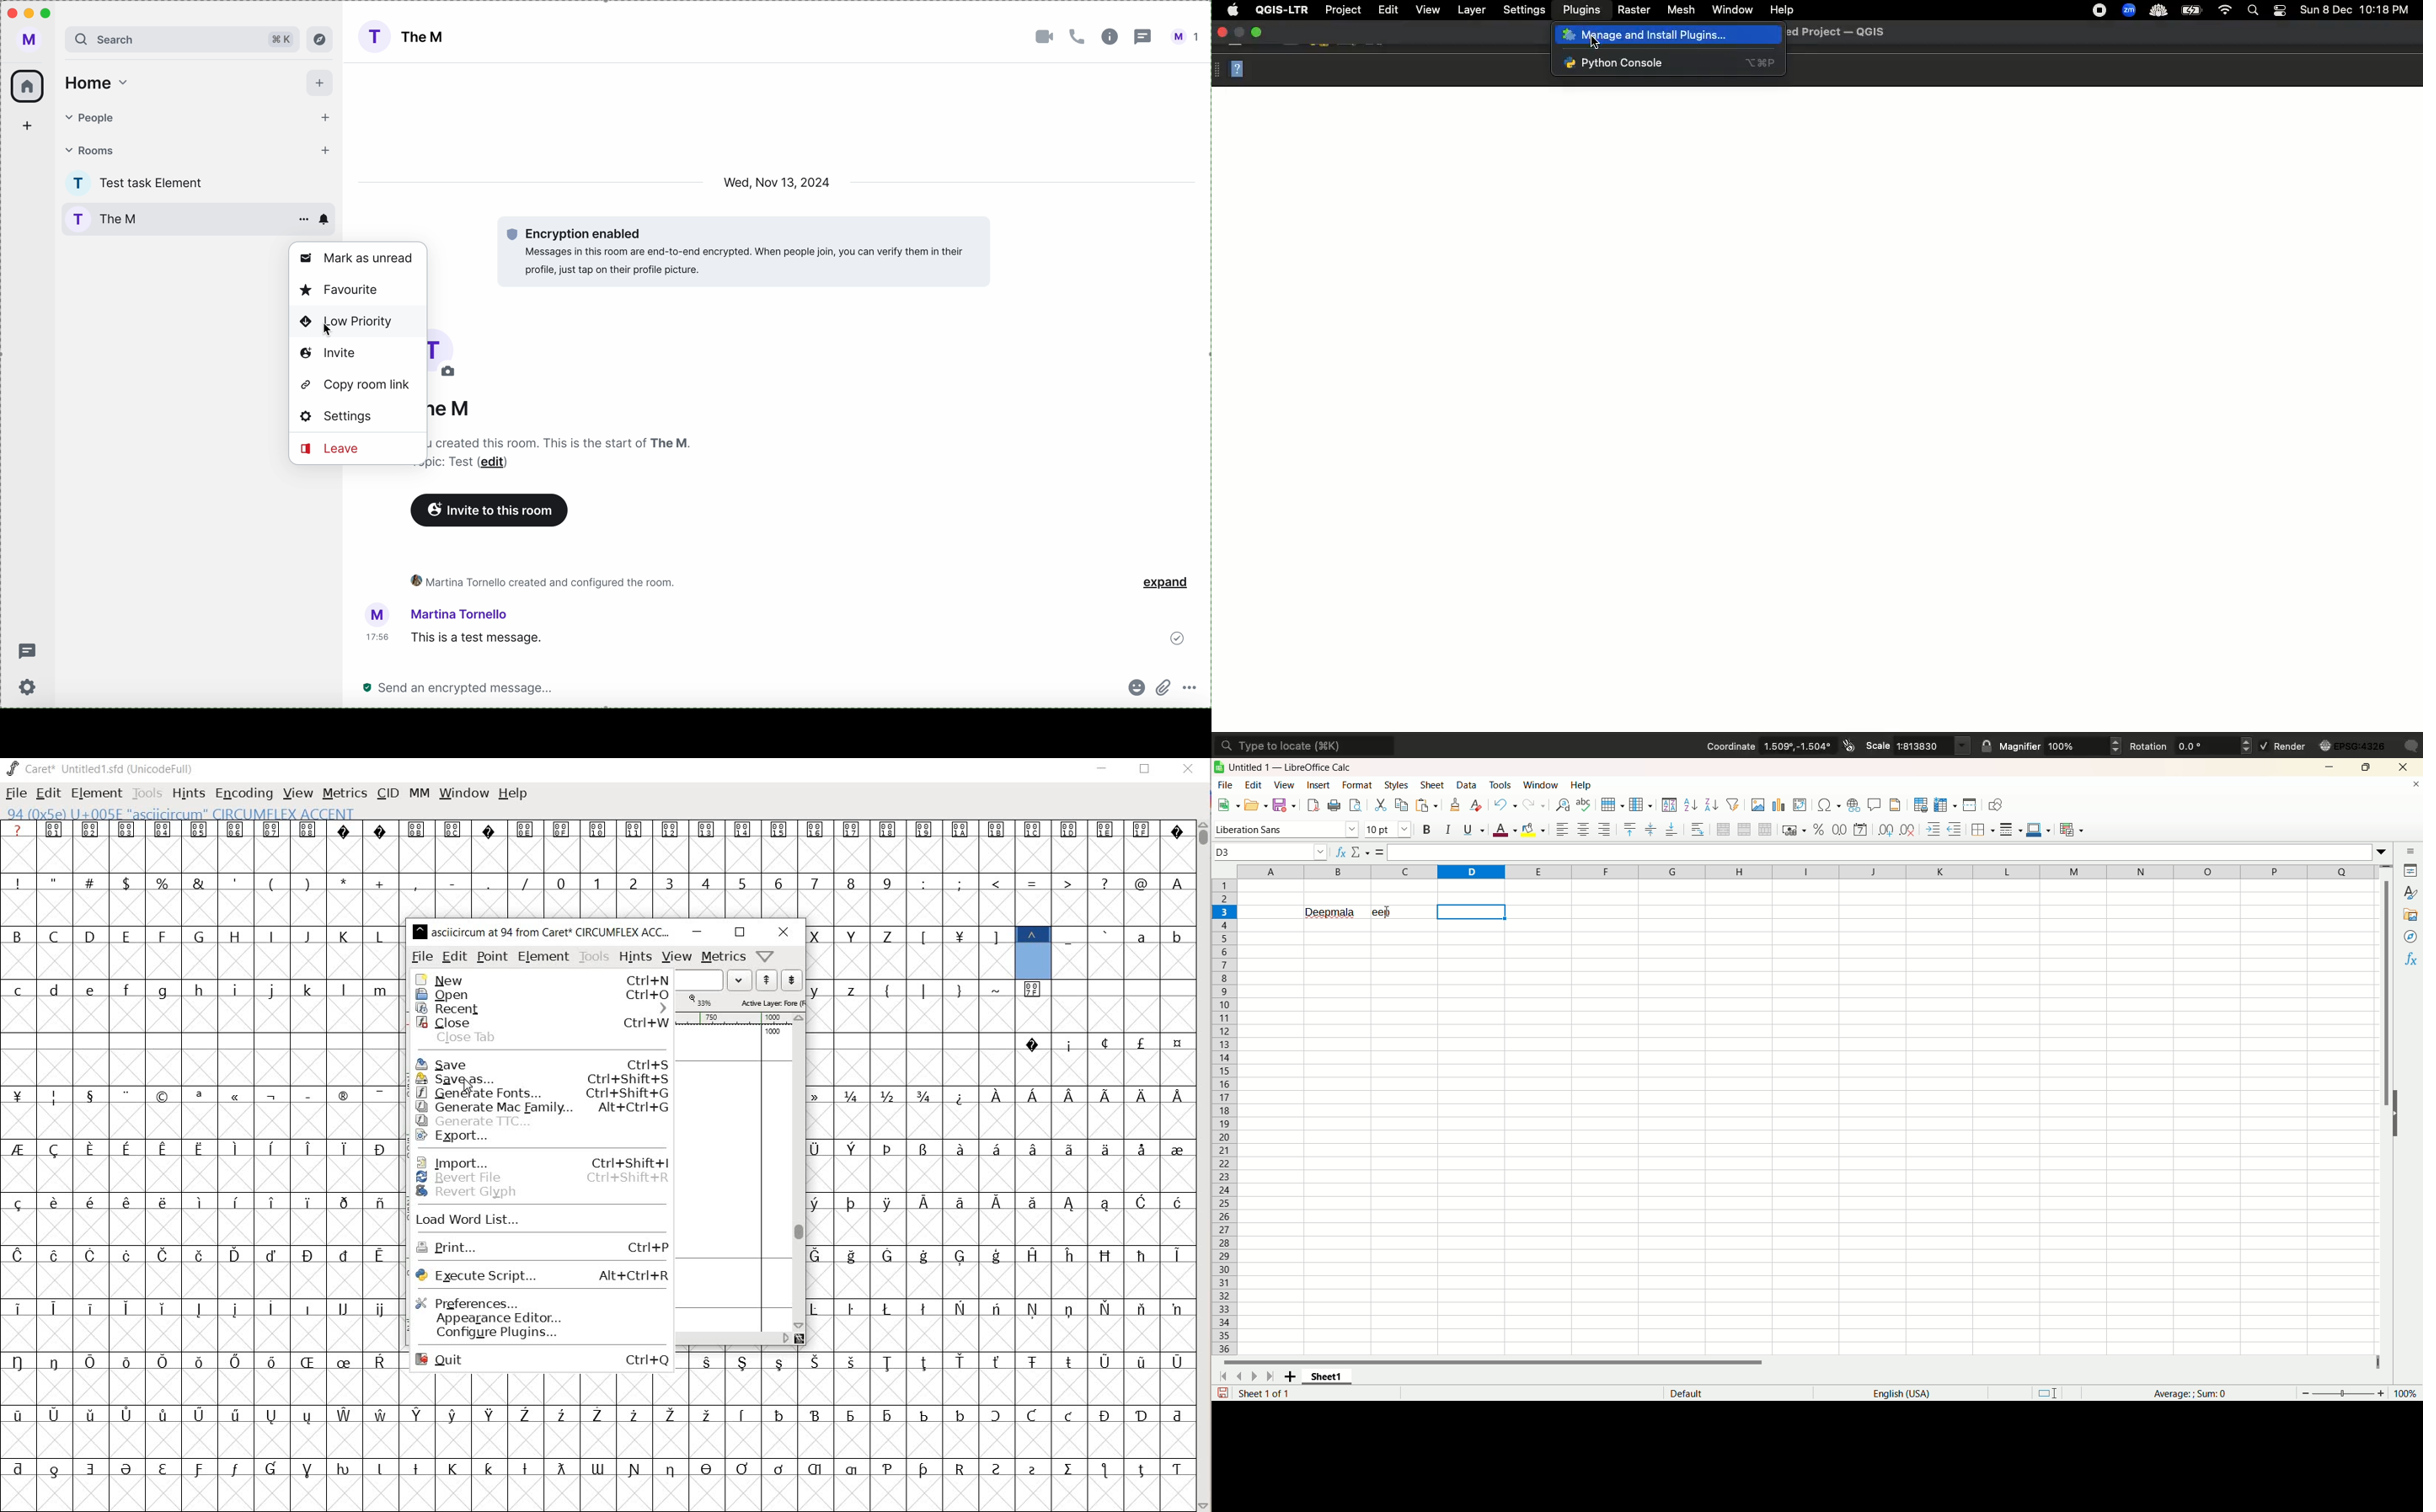 The image size is (2436, 1512). What do you see at coordinates (180, 149) in the screenshot?
I see `rooms` at bounding box center [180, 149].